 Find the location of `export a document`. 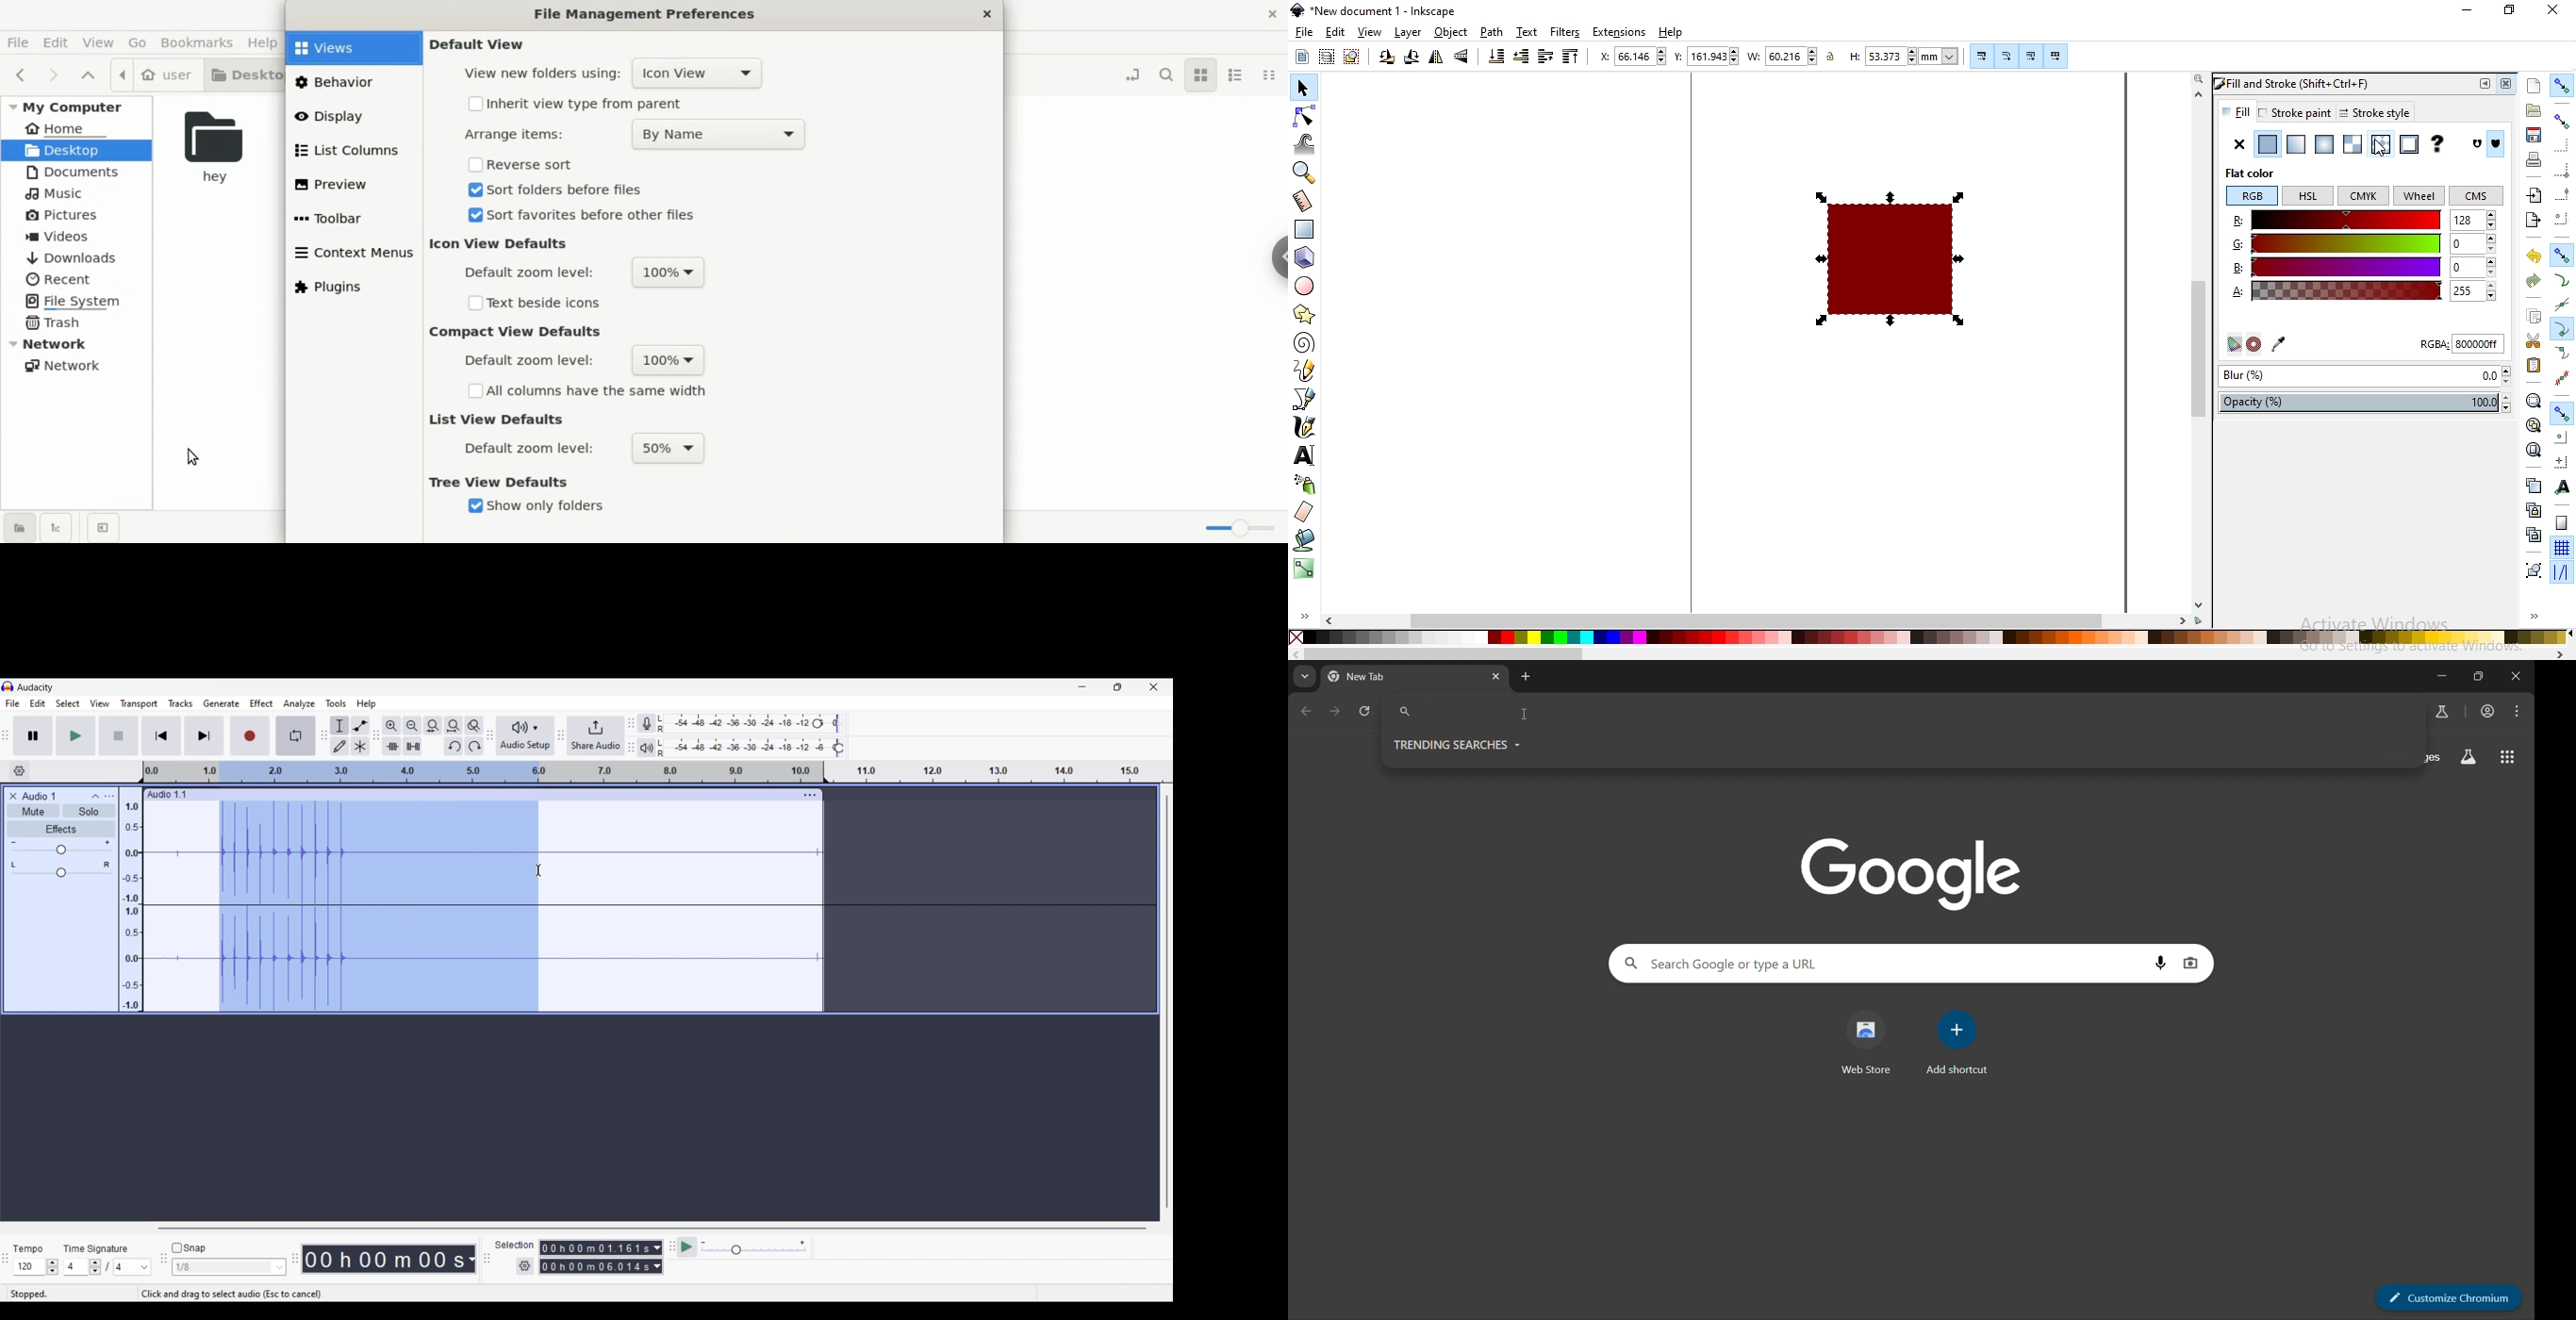

export a document is located at coordinates (2536, 219).